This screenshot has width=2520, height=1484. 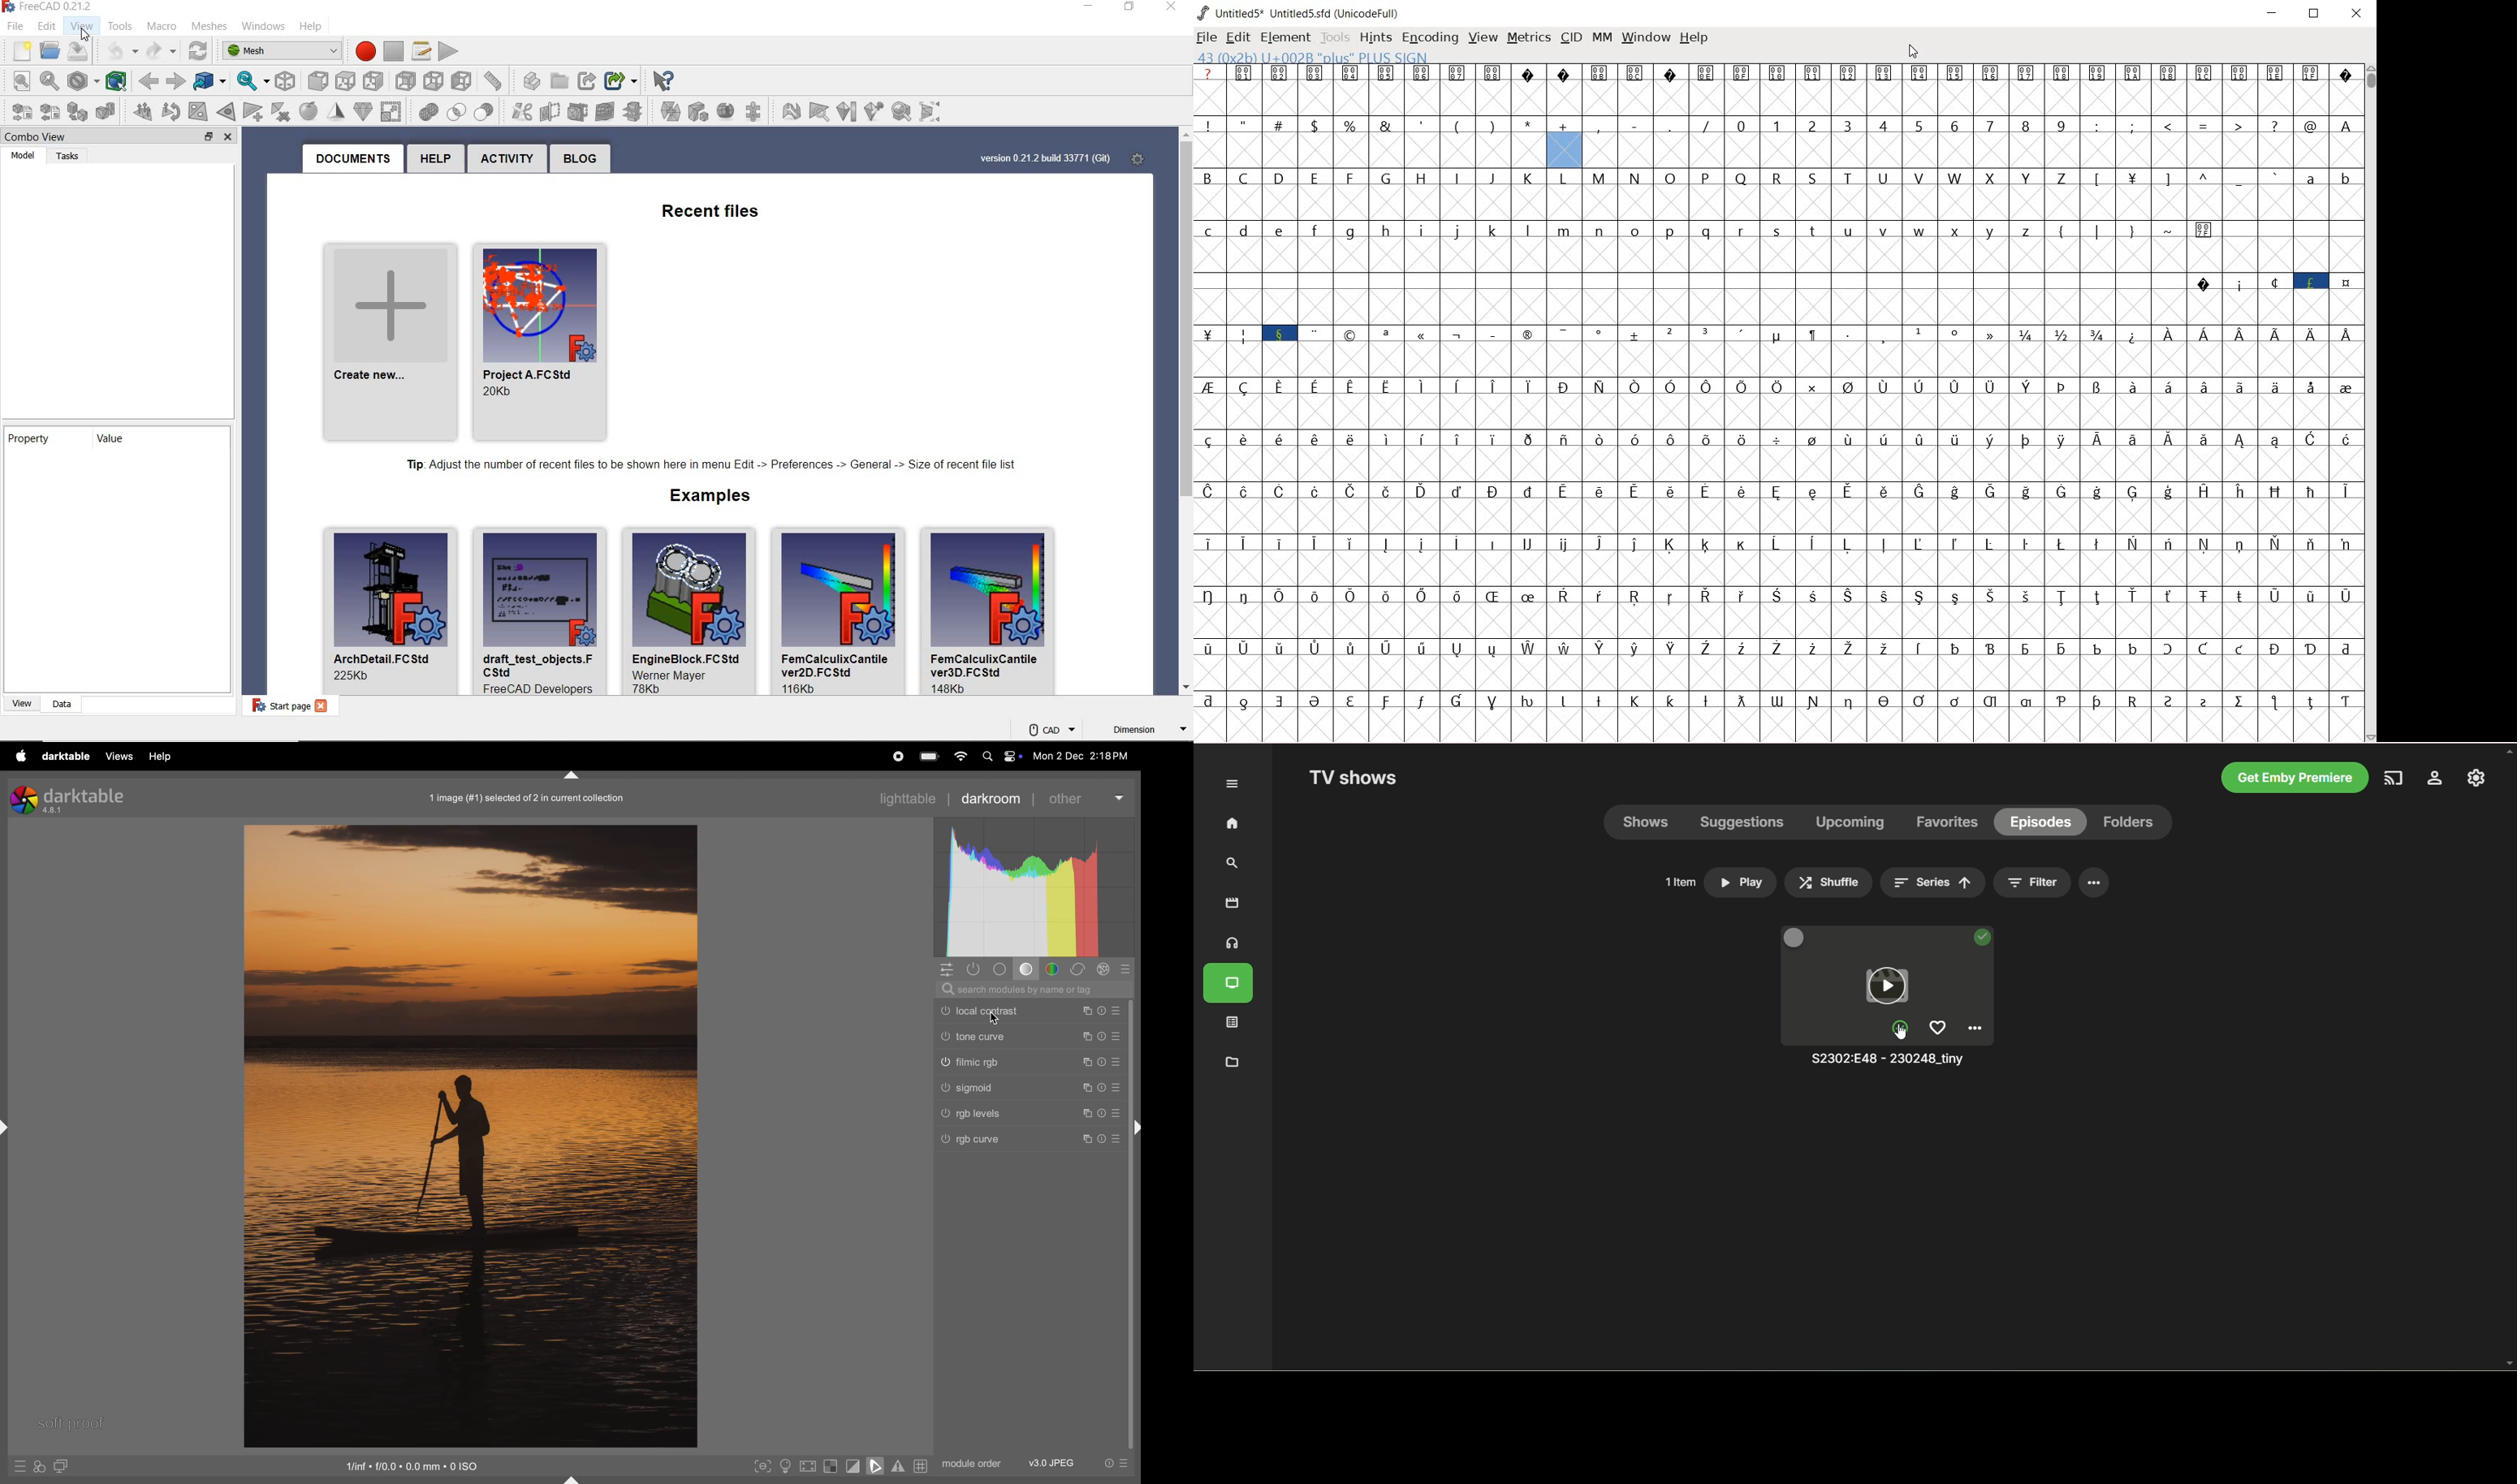 What do you see at coordinates (1032, 1062) in the screenshot?
I see `filmic rgb` at bounding box center [1032, 1062].